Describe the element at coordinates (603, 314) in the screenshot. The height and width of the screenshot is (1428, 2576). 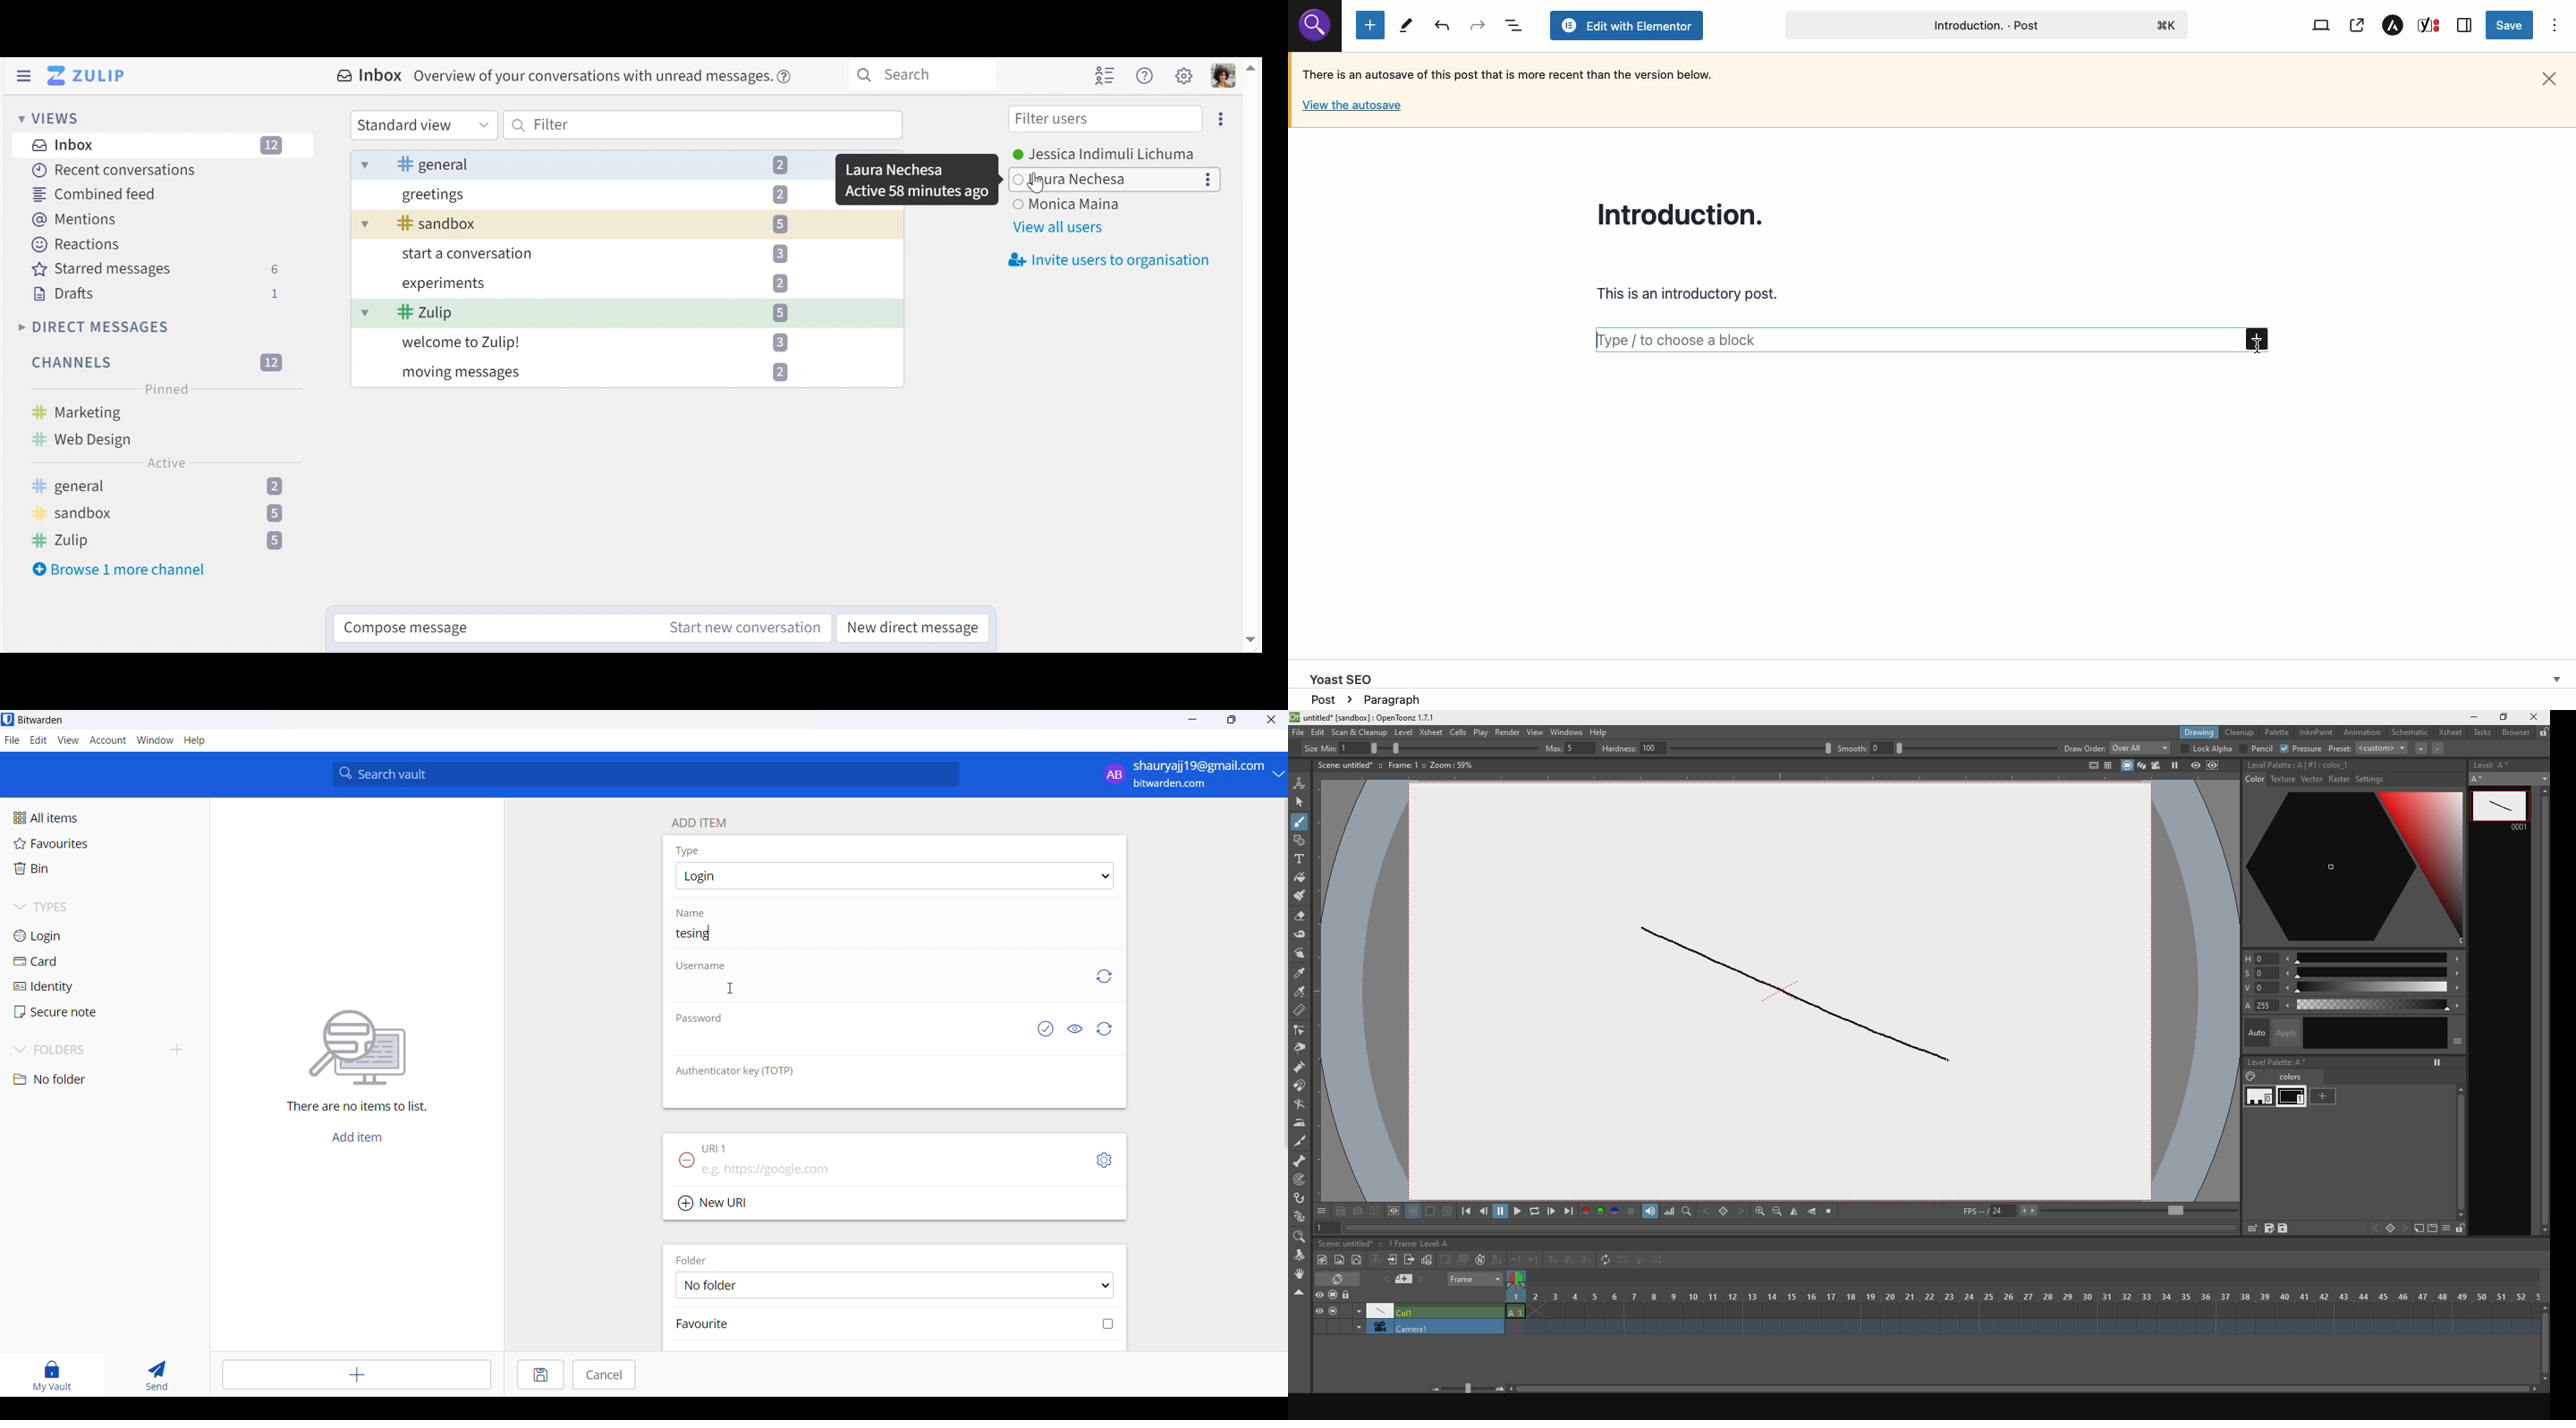
I see ` Zulip` at that location.